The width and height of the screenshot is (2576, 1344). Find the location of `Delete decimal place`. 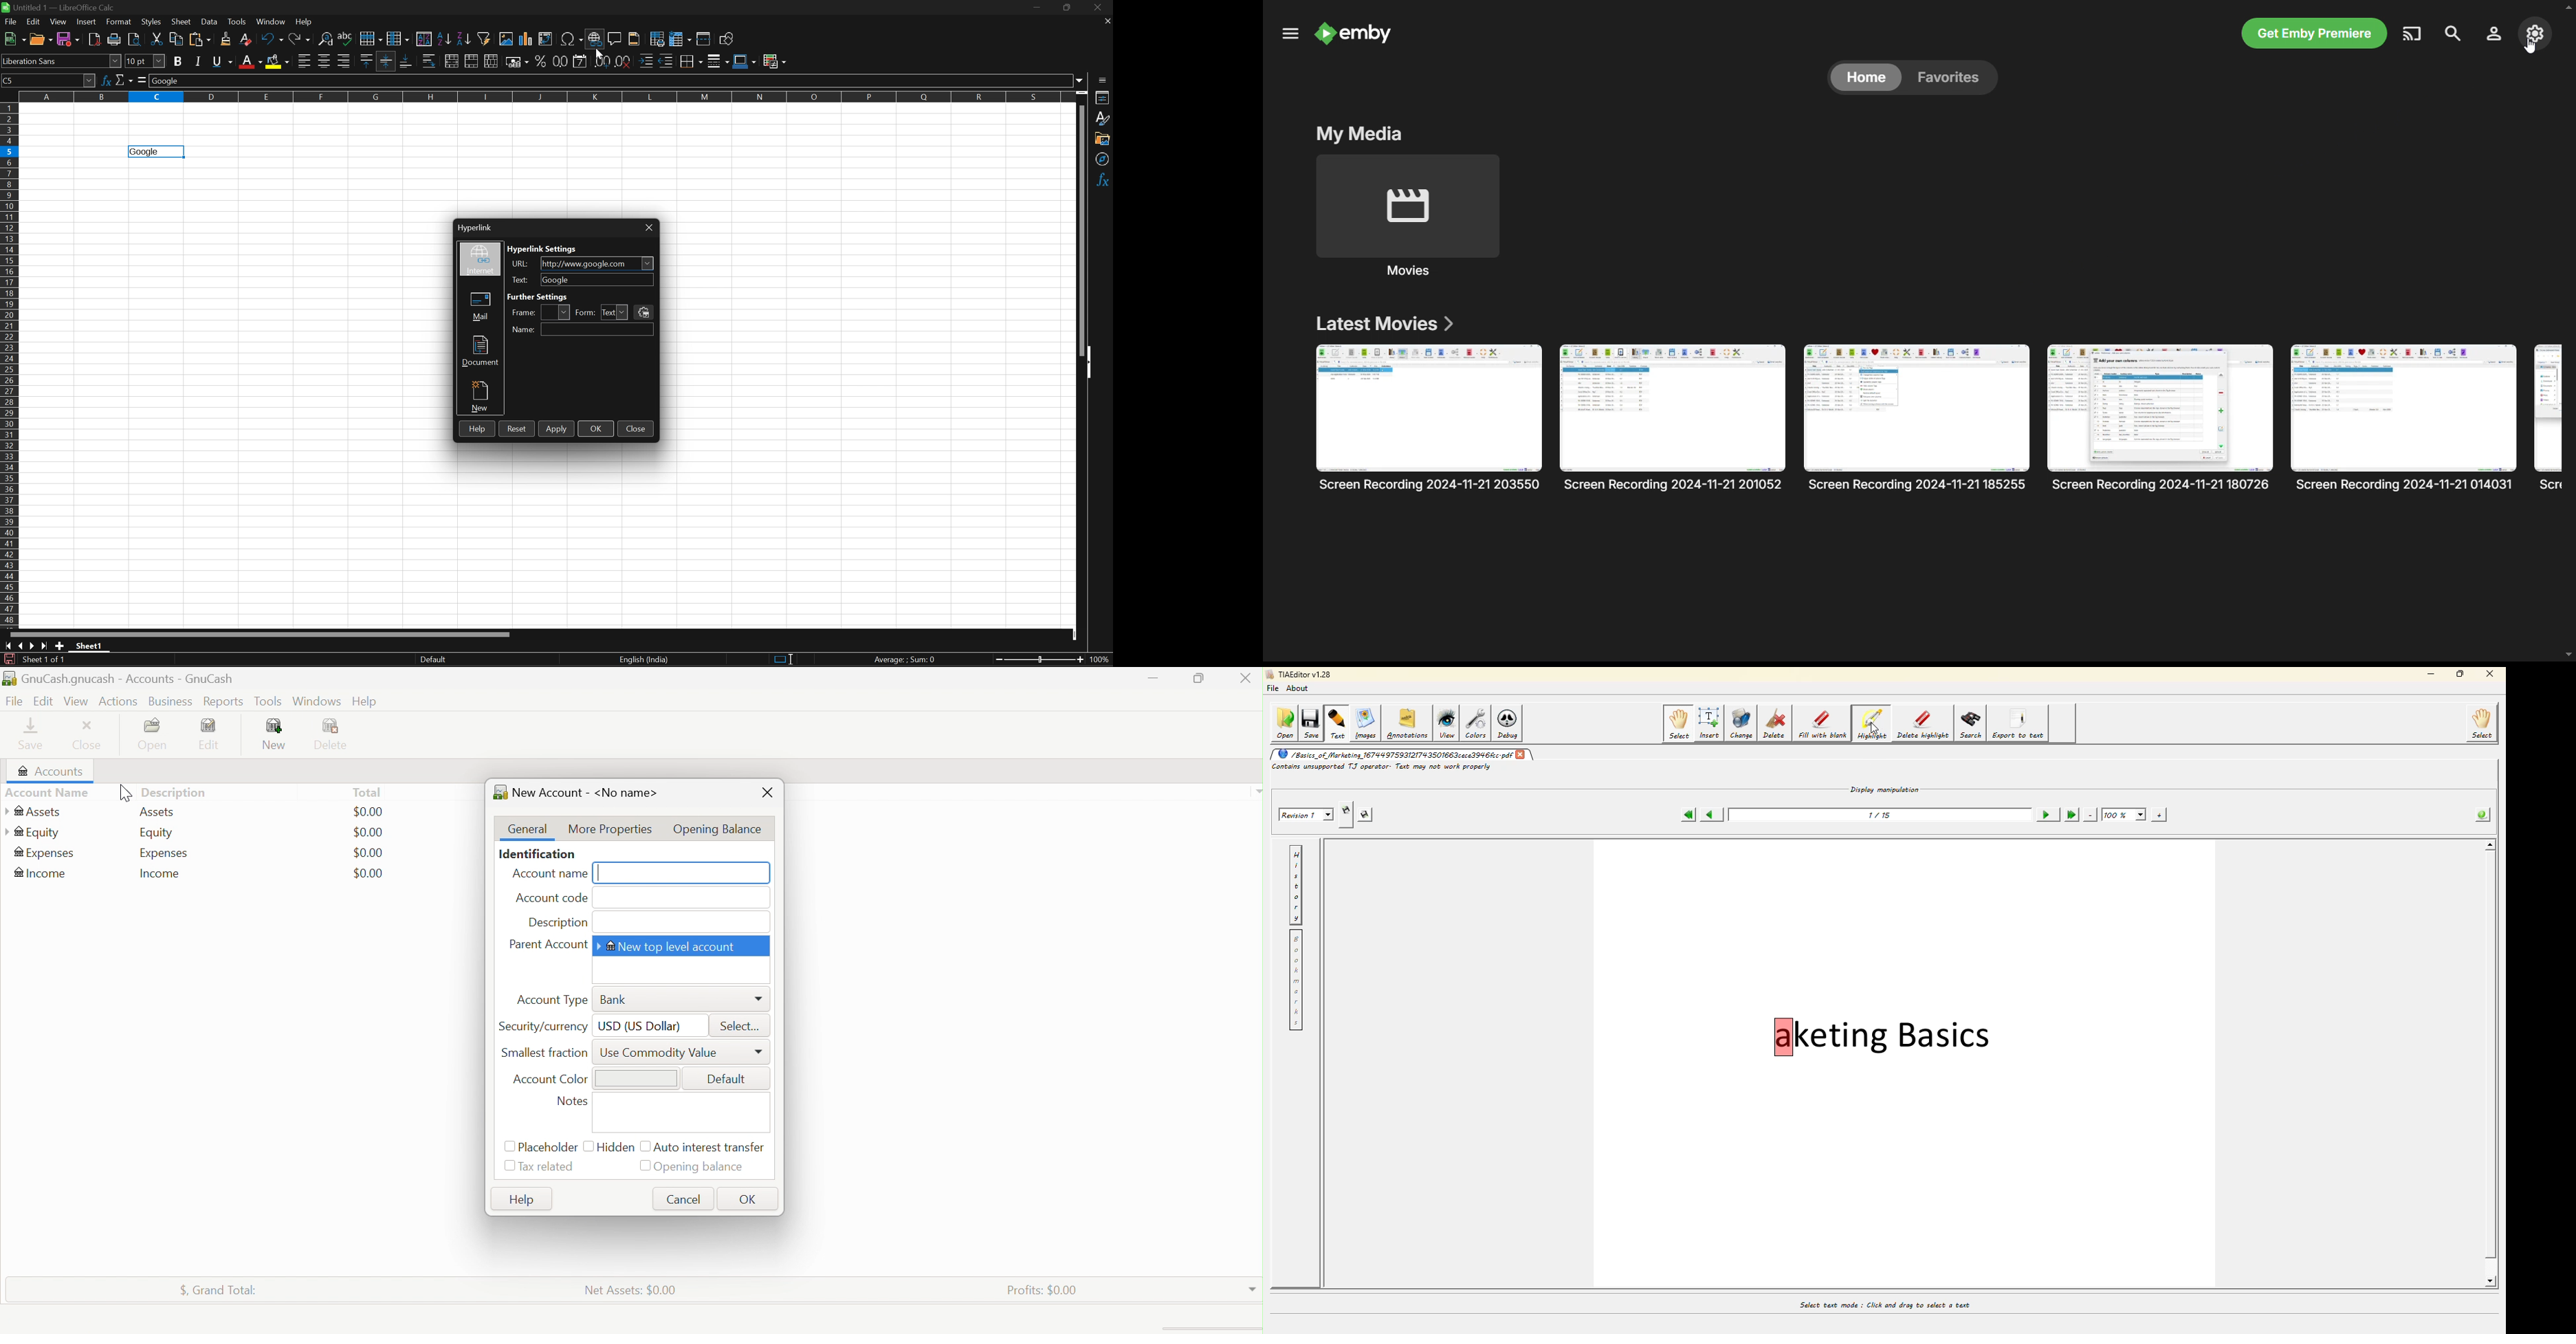

Delete decimal place is located at coordinates (625, 62).